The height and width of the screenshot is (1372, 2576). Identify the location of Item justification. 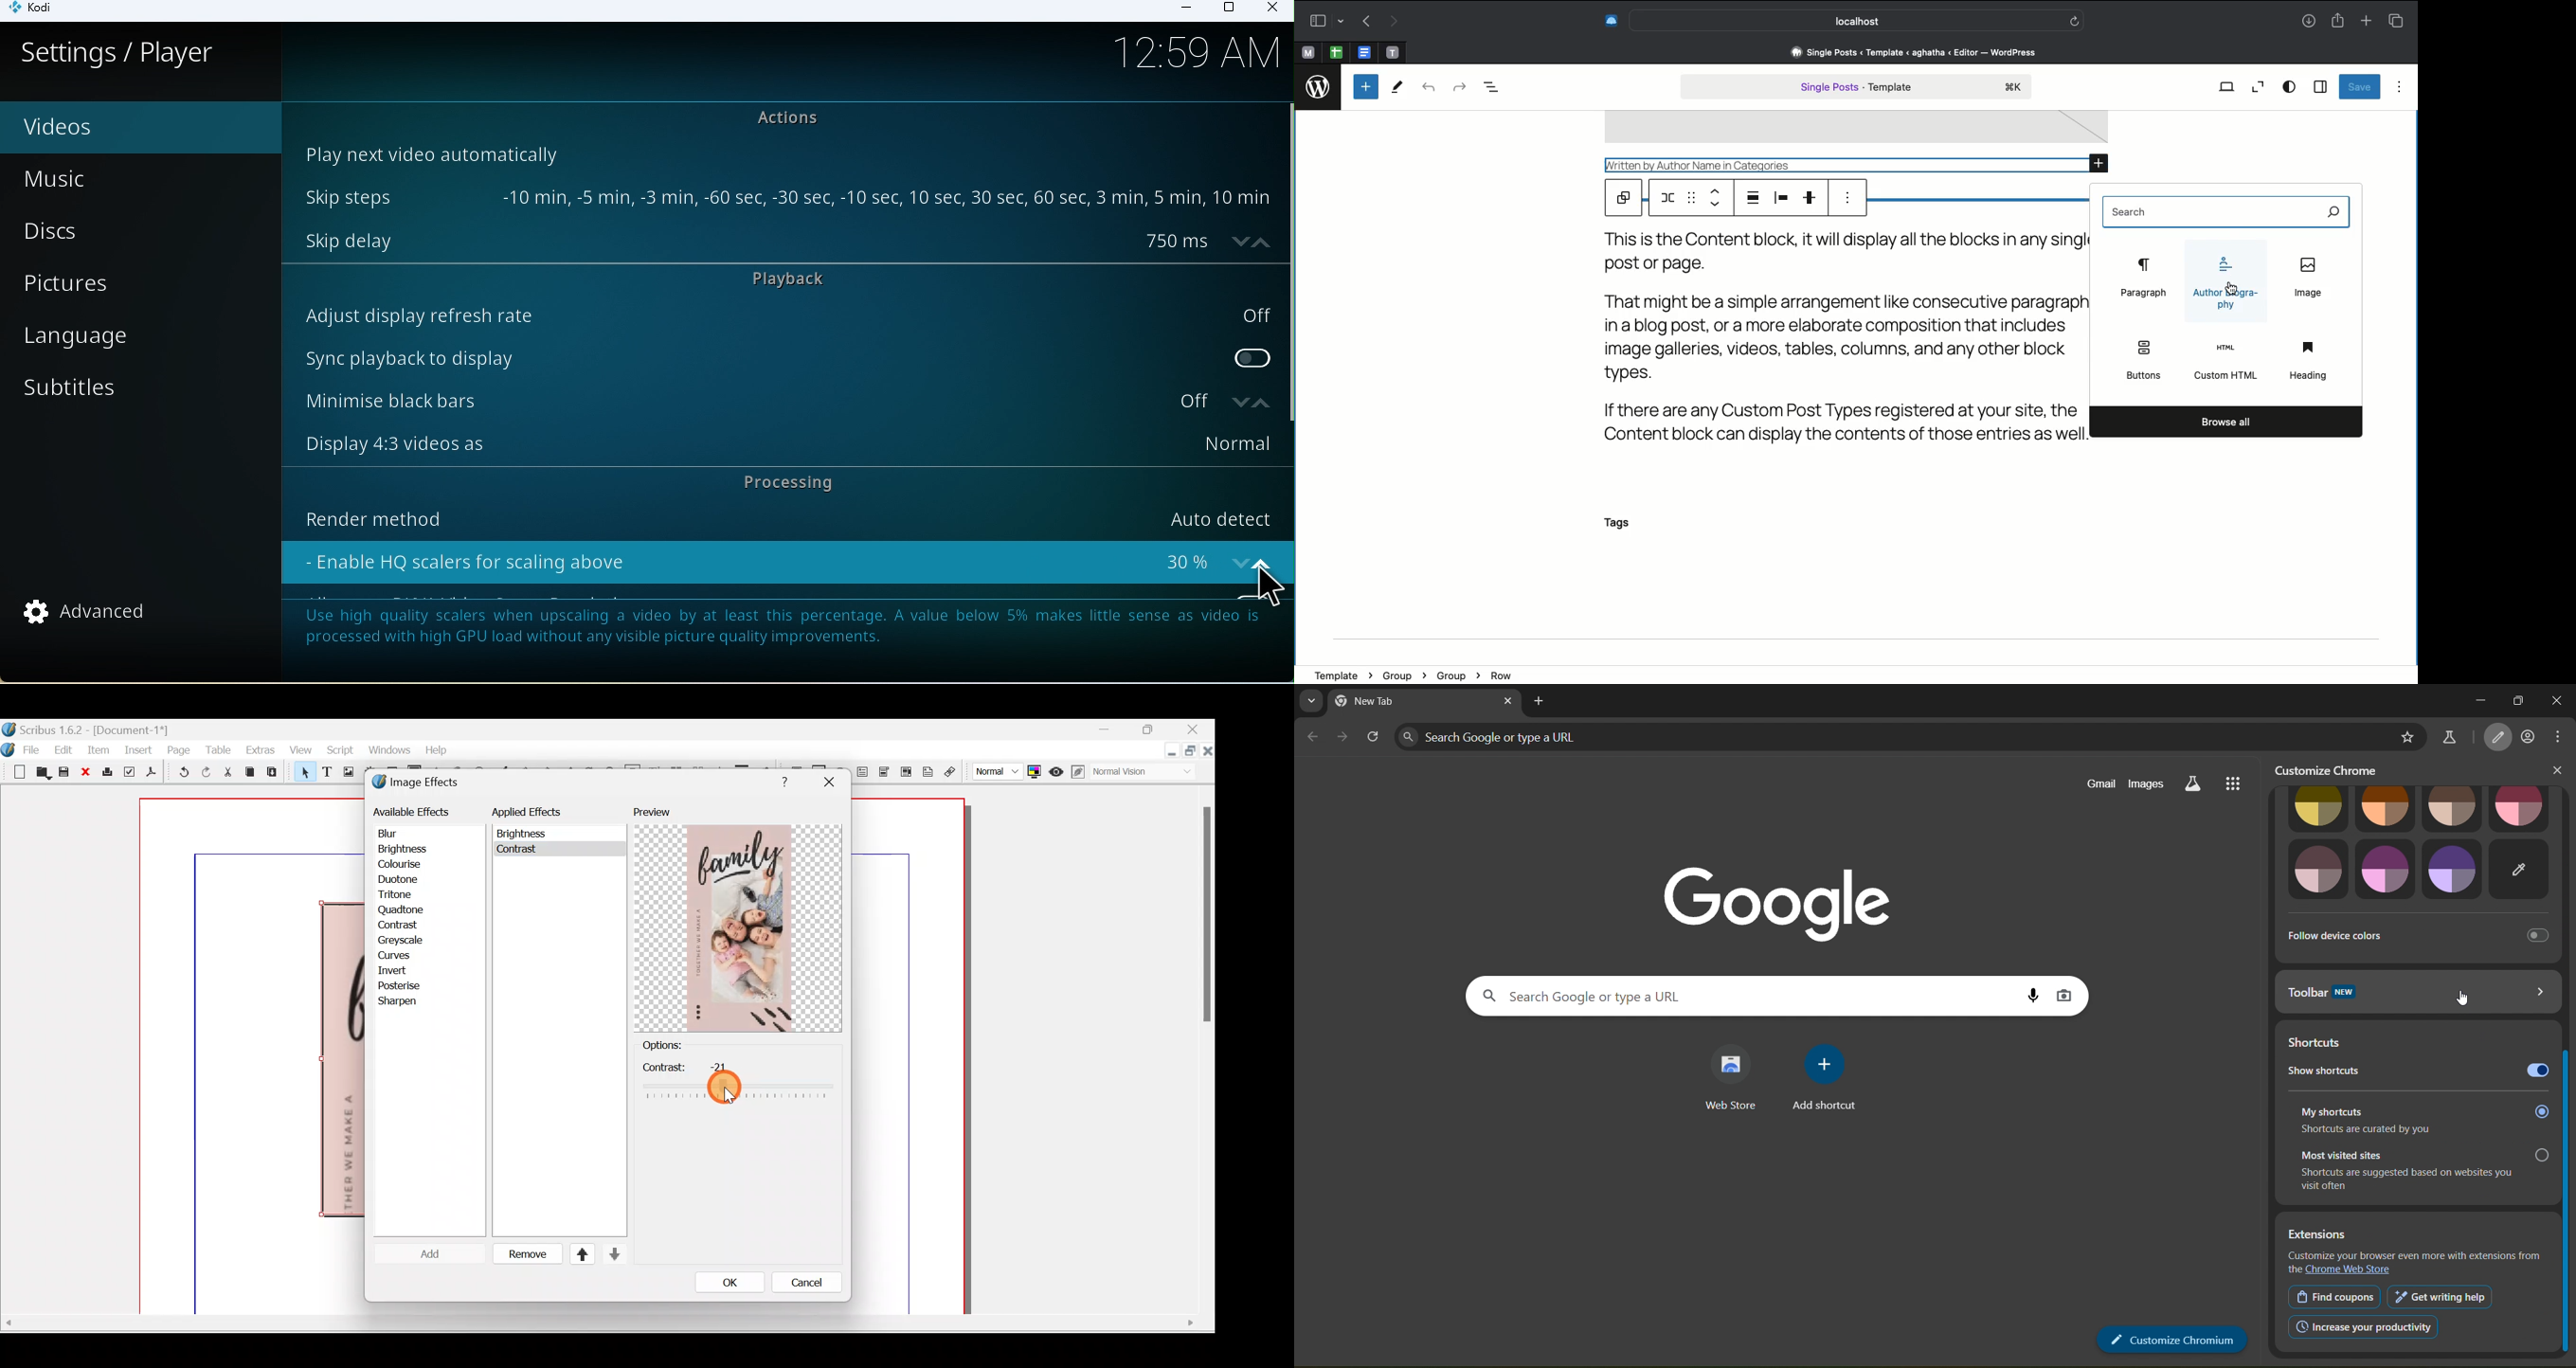
(1781, 198).